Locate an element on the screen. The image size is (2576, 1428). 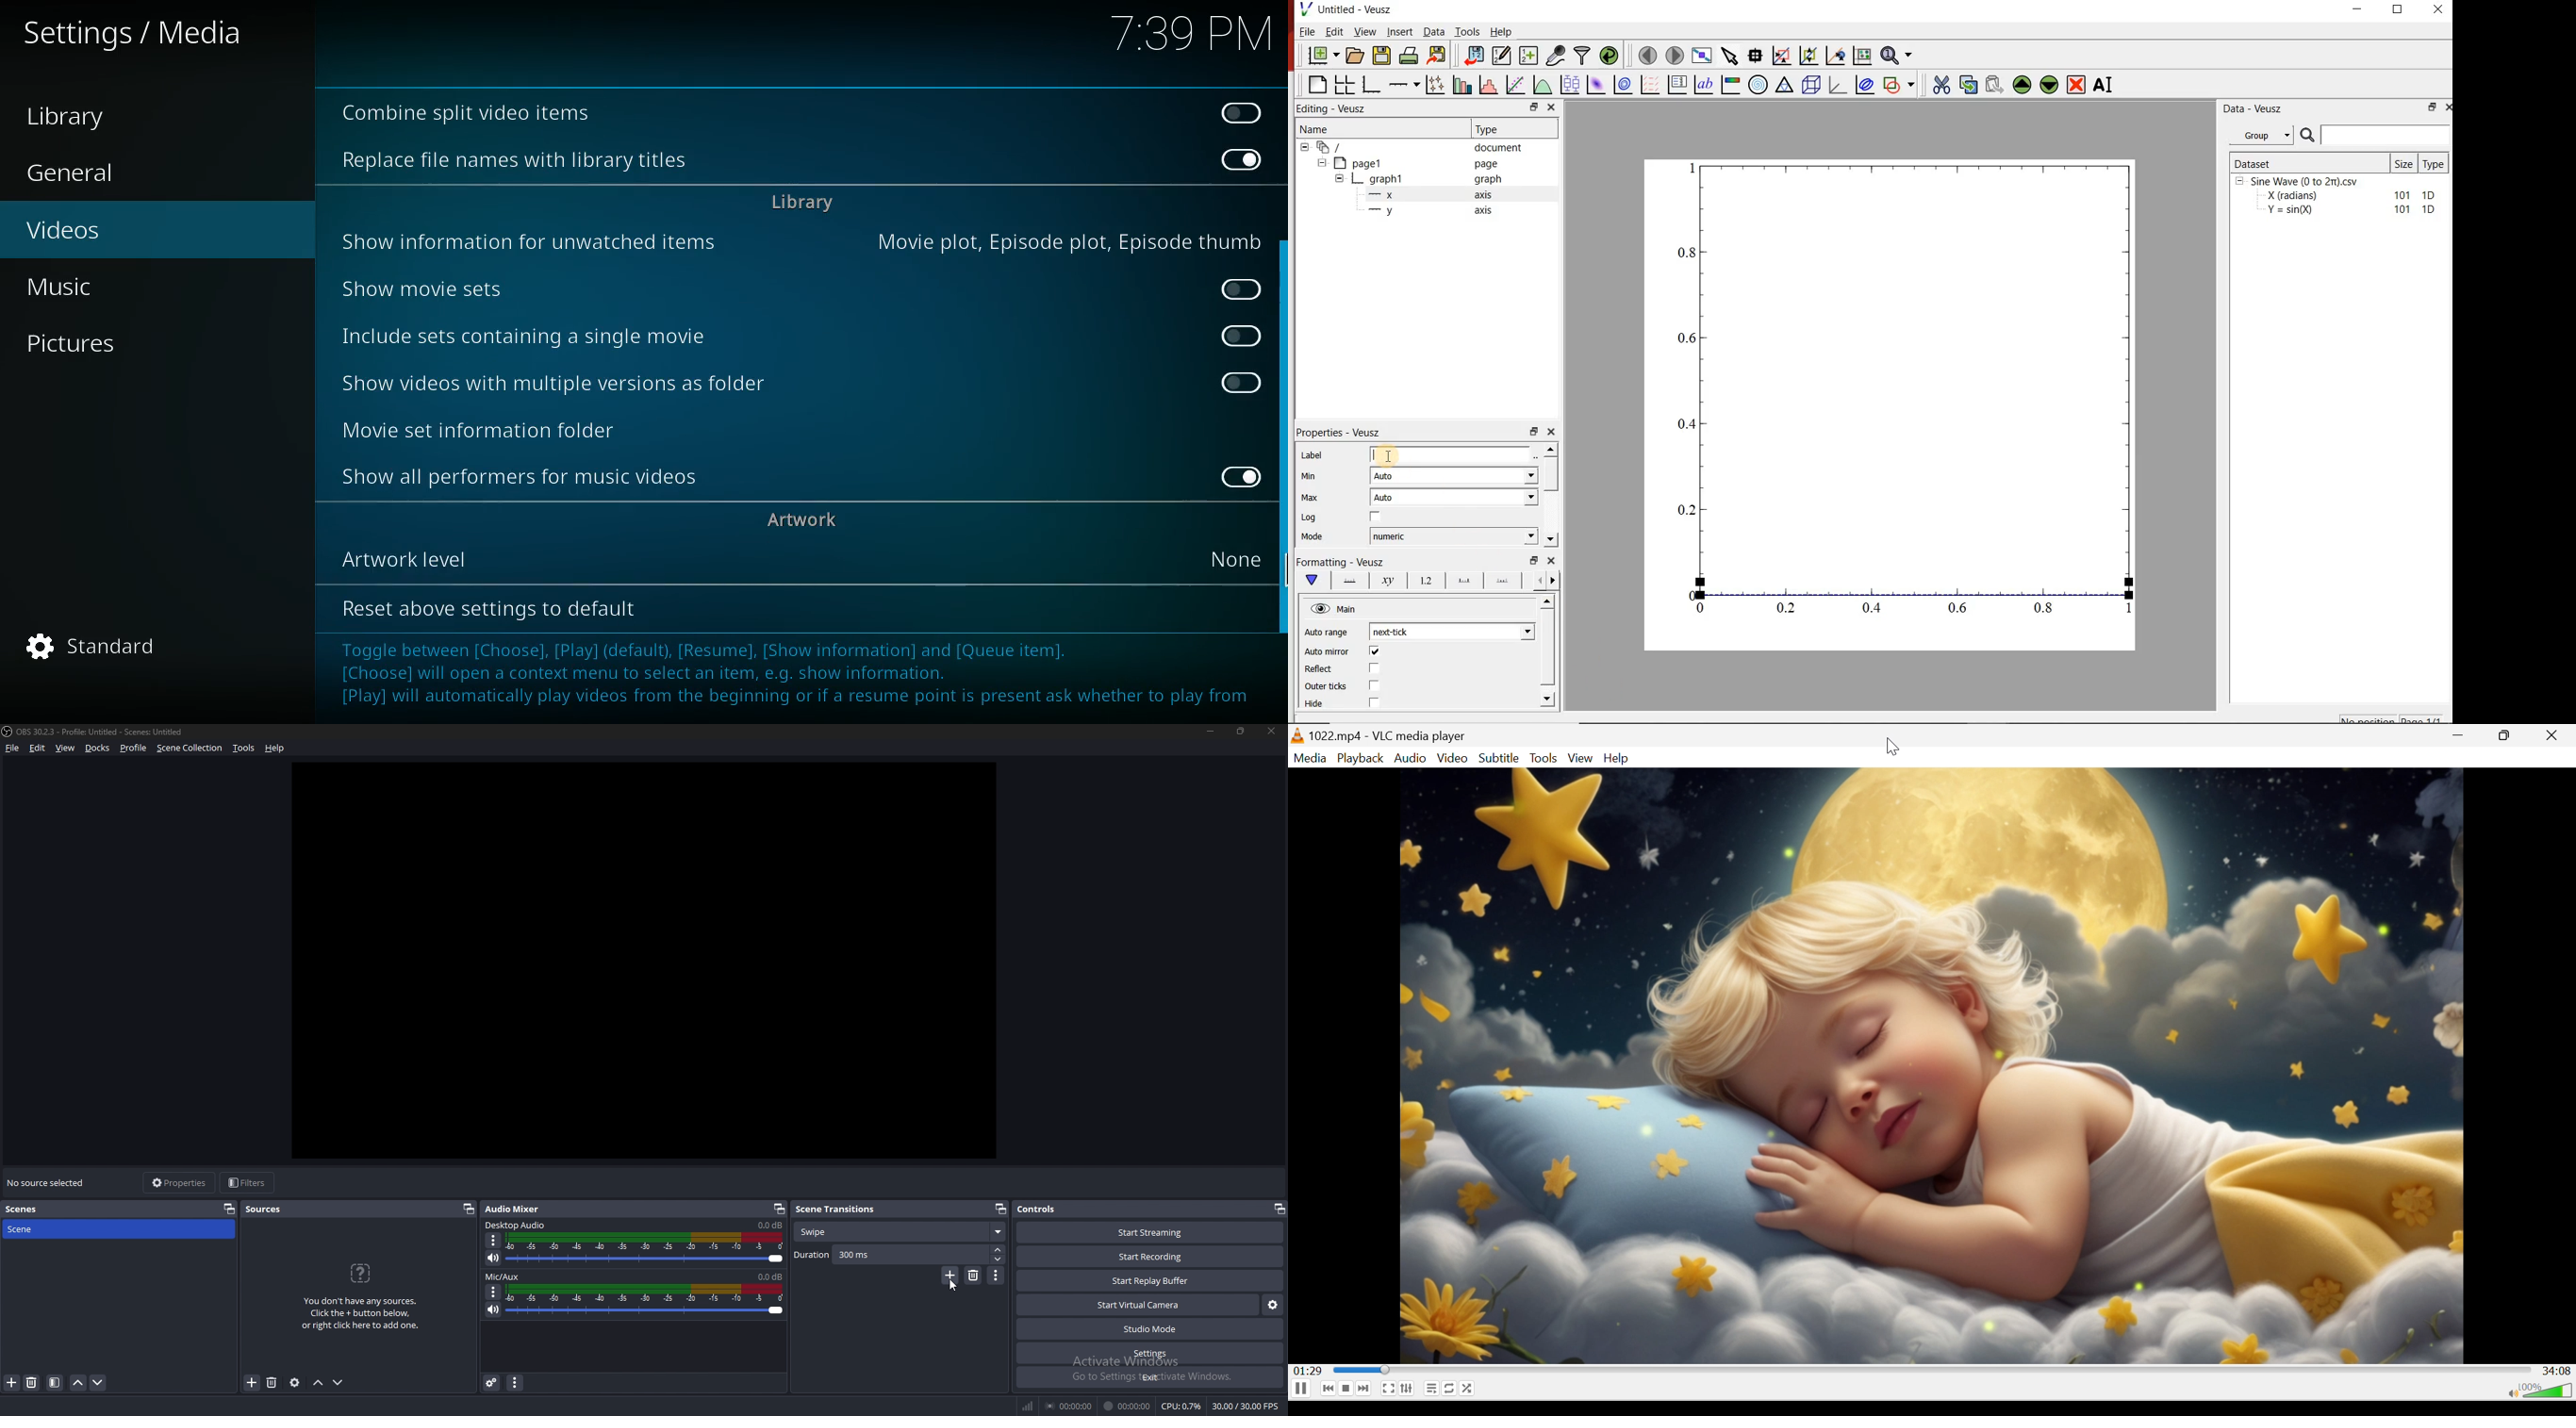
Ternary Graph is located at coordinates (1785, 85).